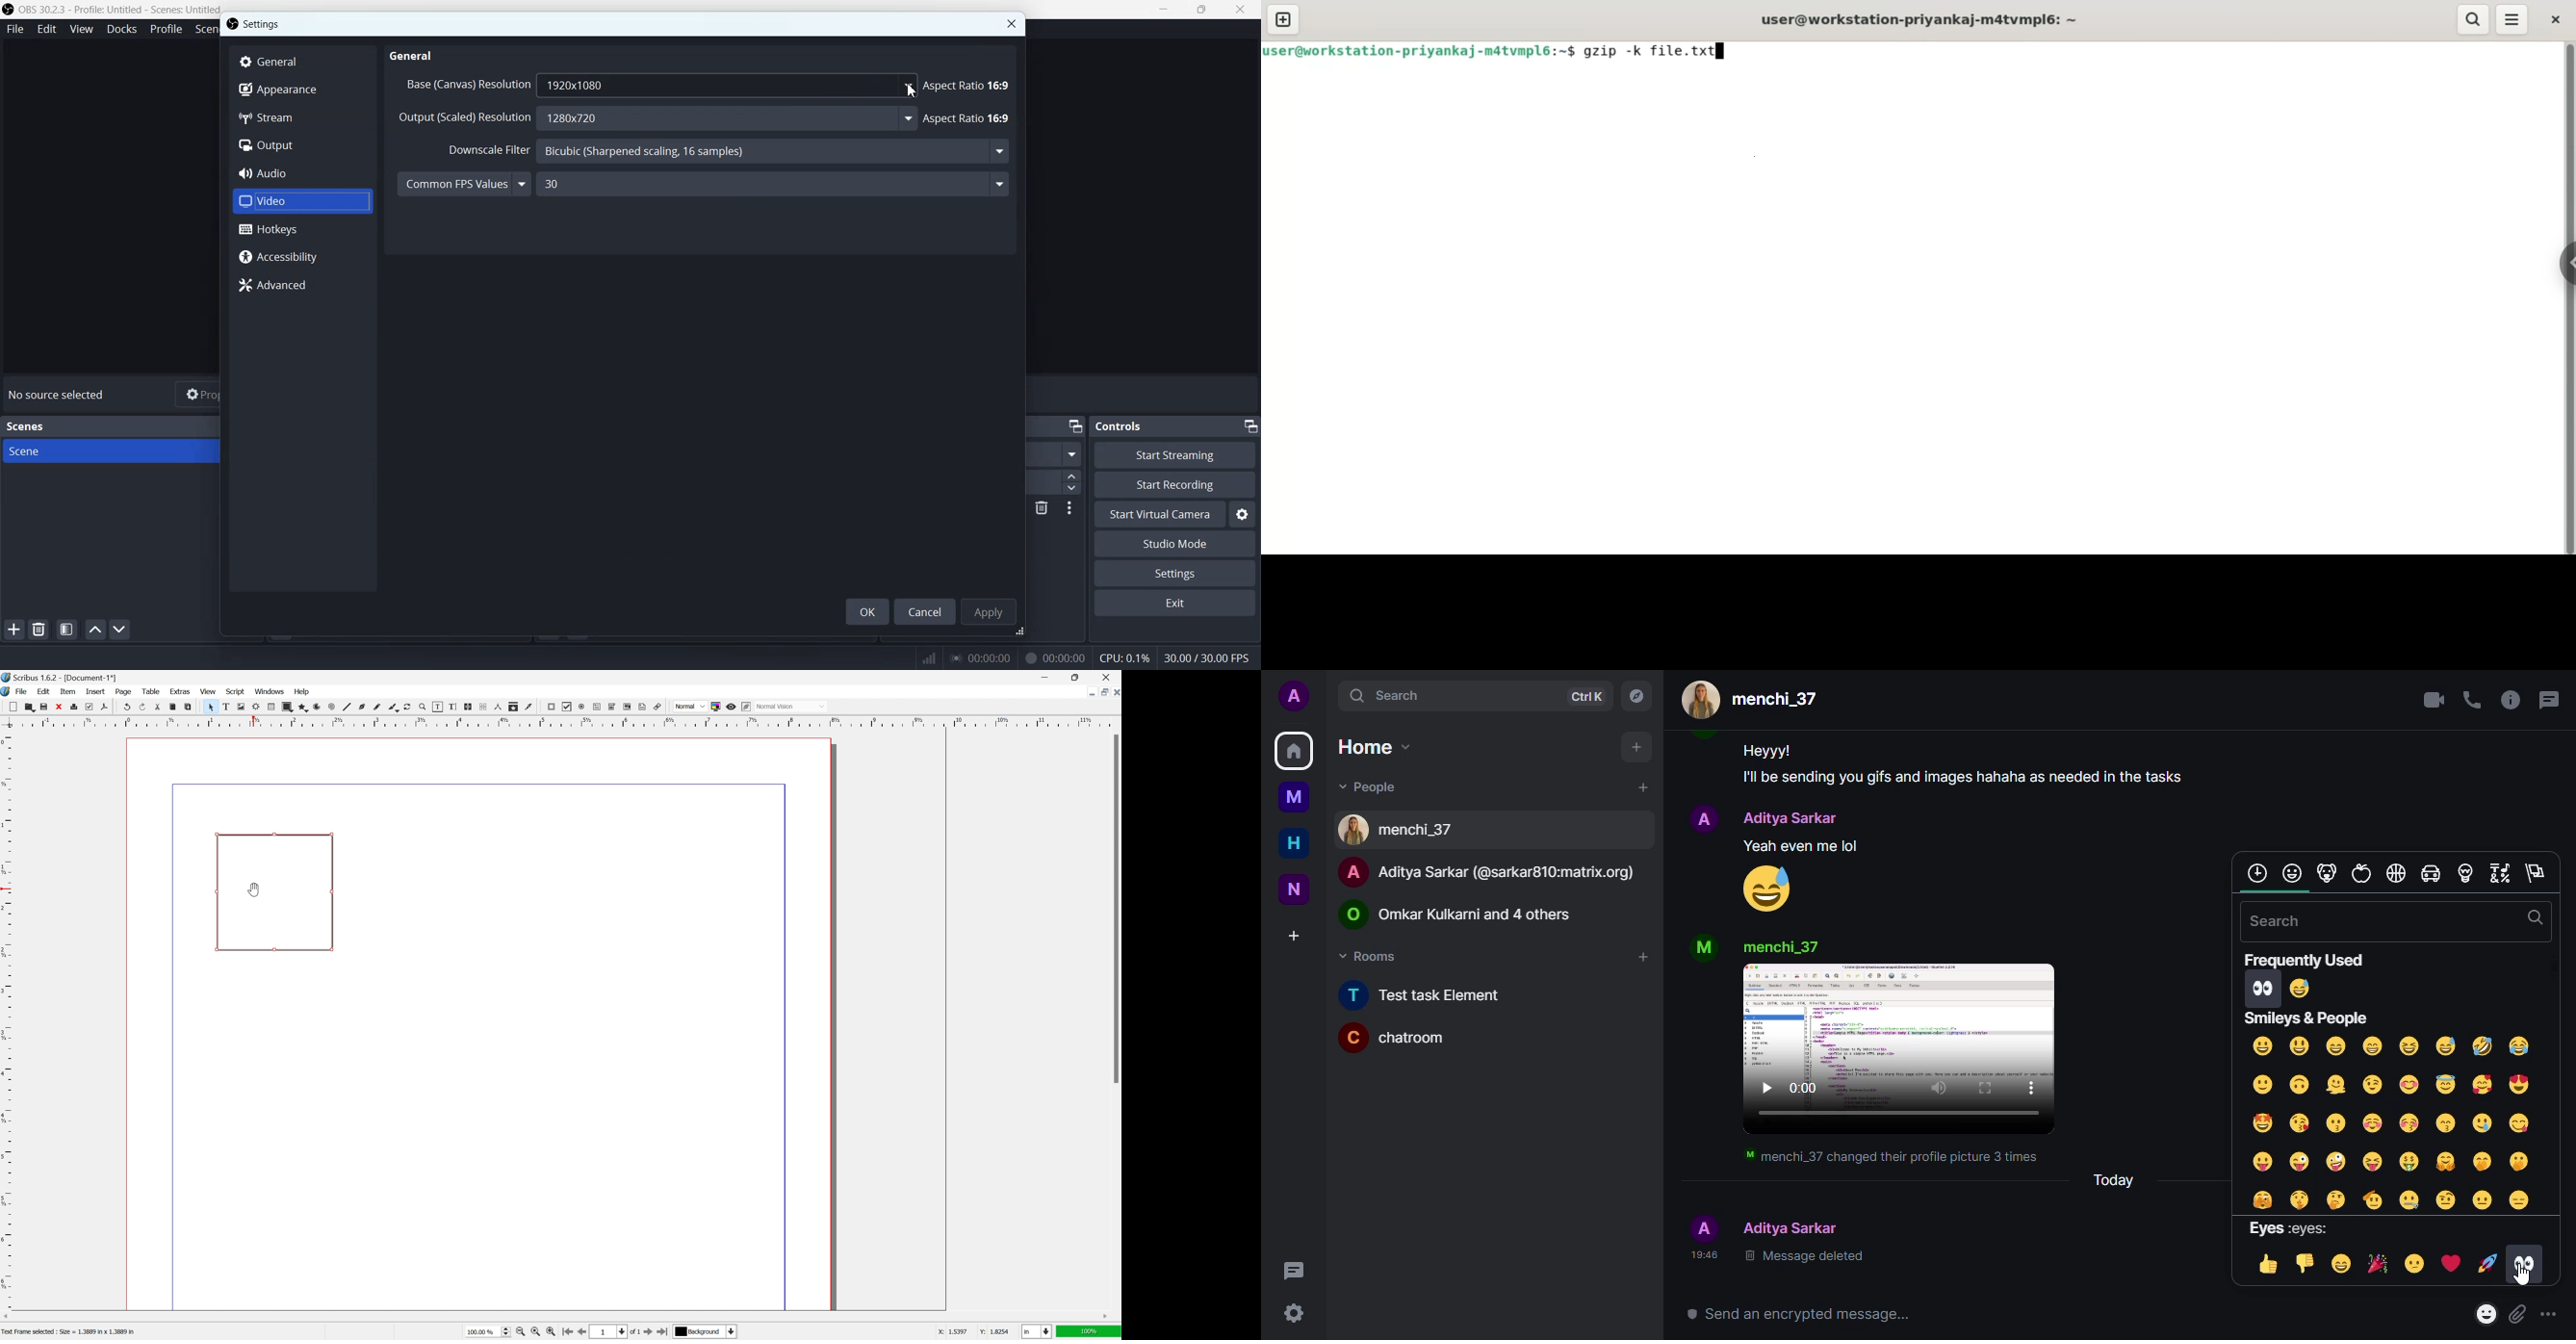 Image resolution: width=2576 pixels, height=1344 pixels. Describe the element at coordinates (791, 706) in the screenshot. I see `normal vision` at that location.